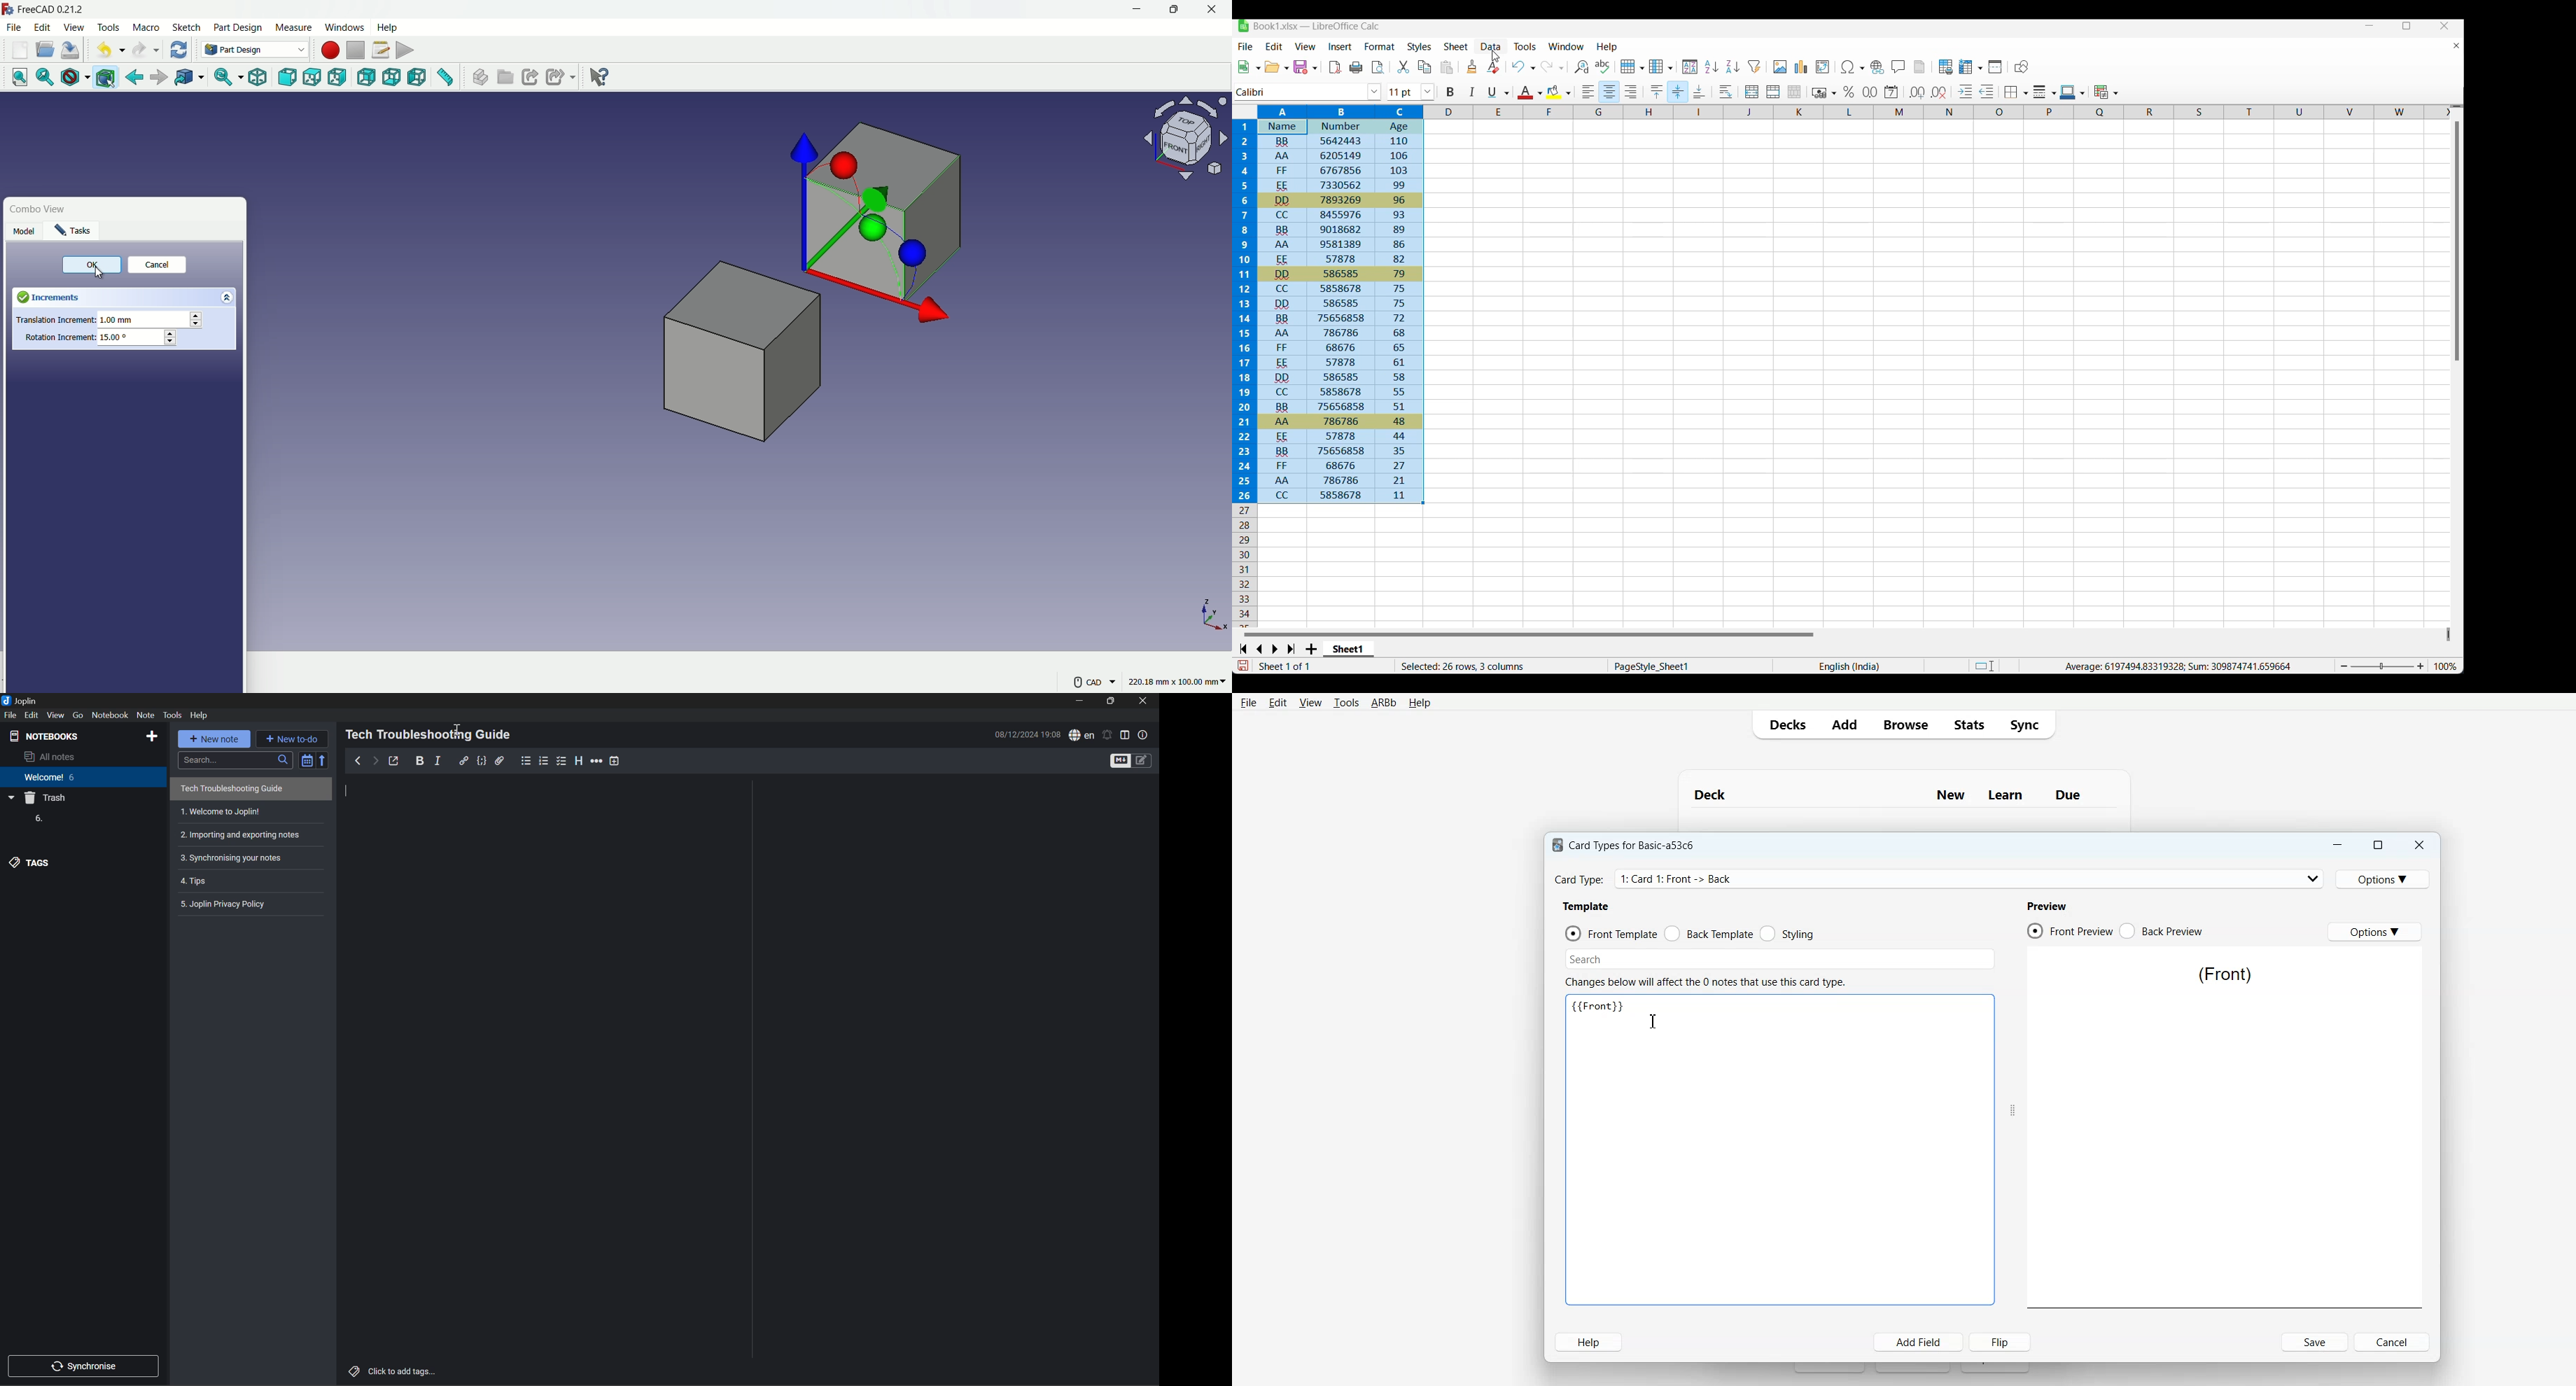  I want to click on Special character options, so click(1852, 67).